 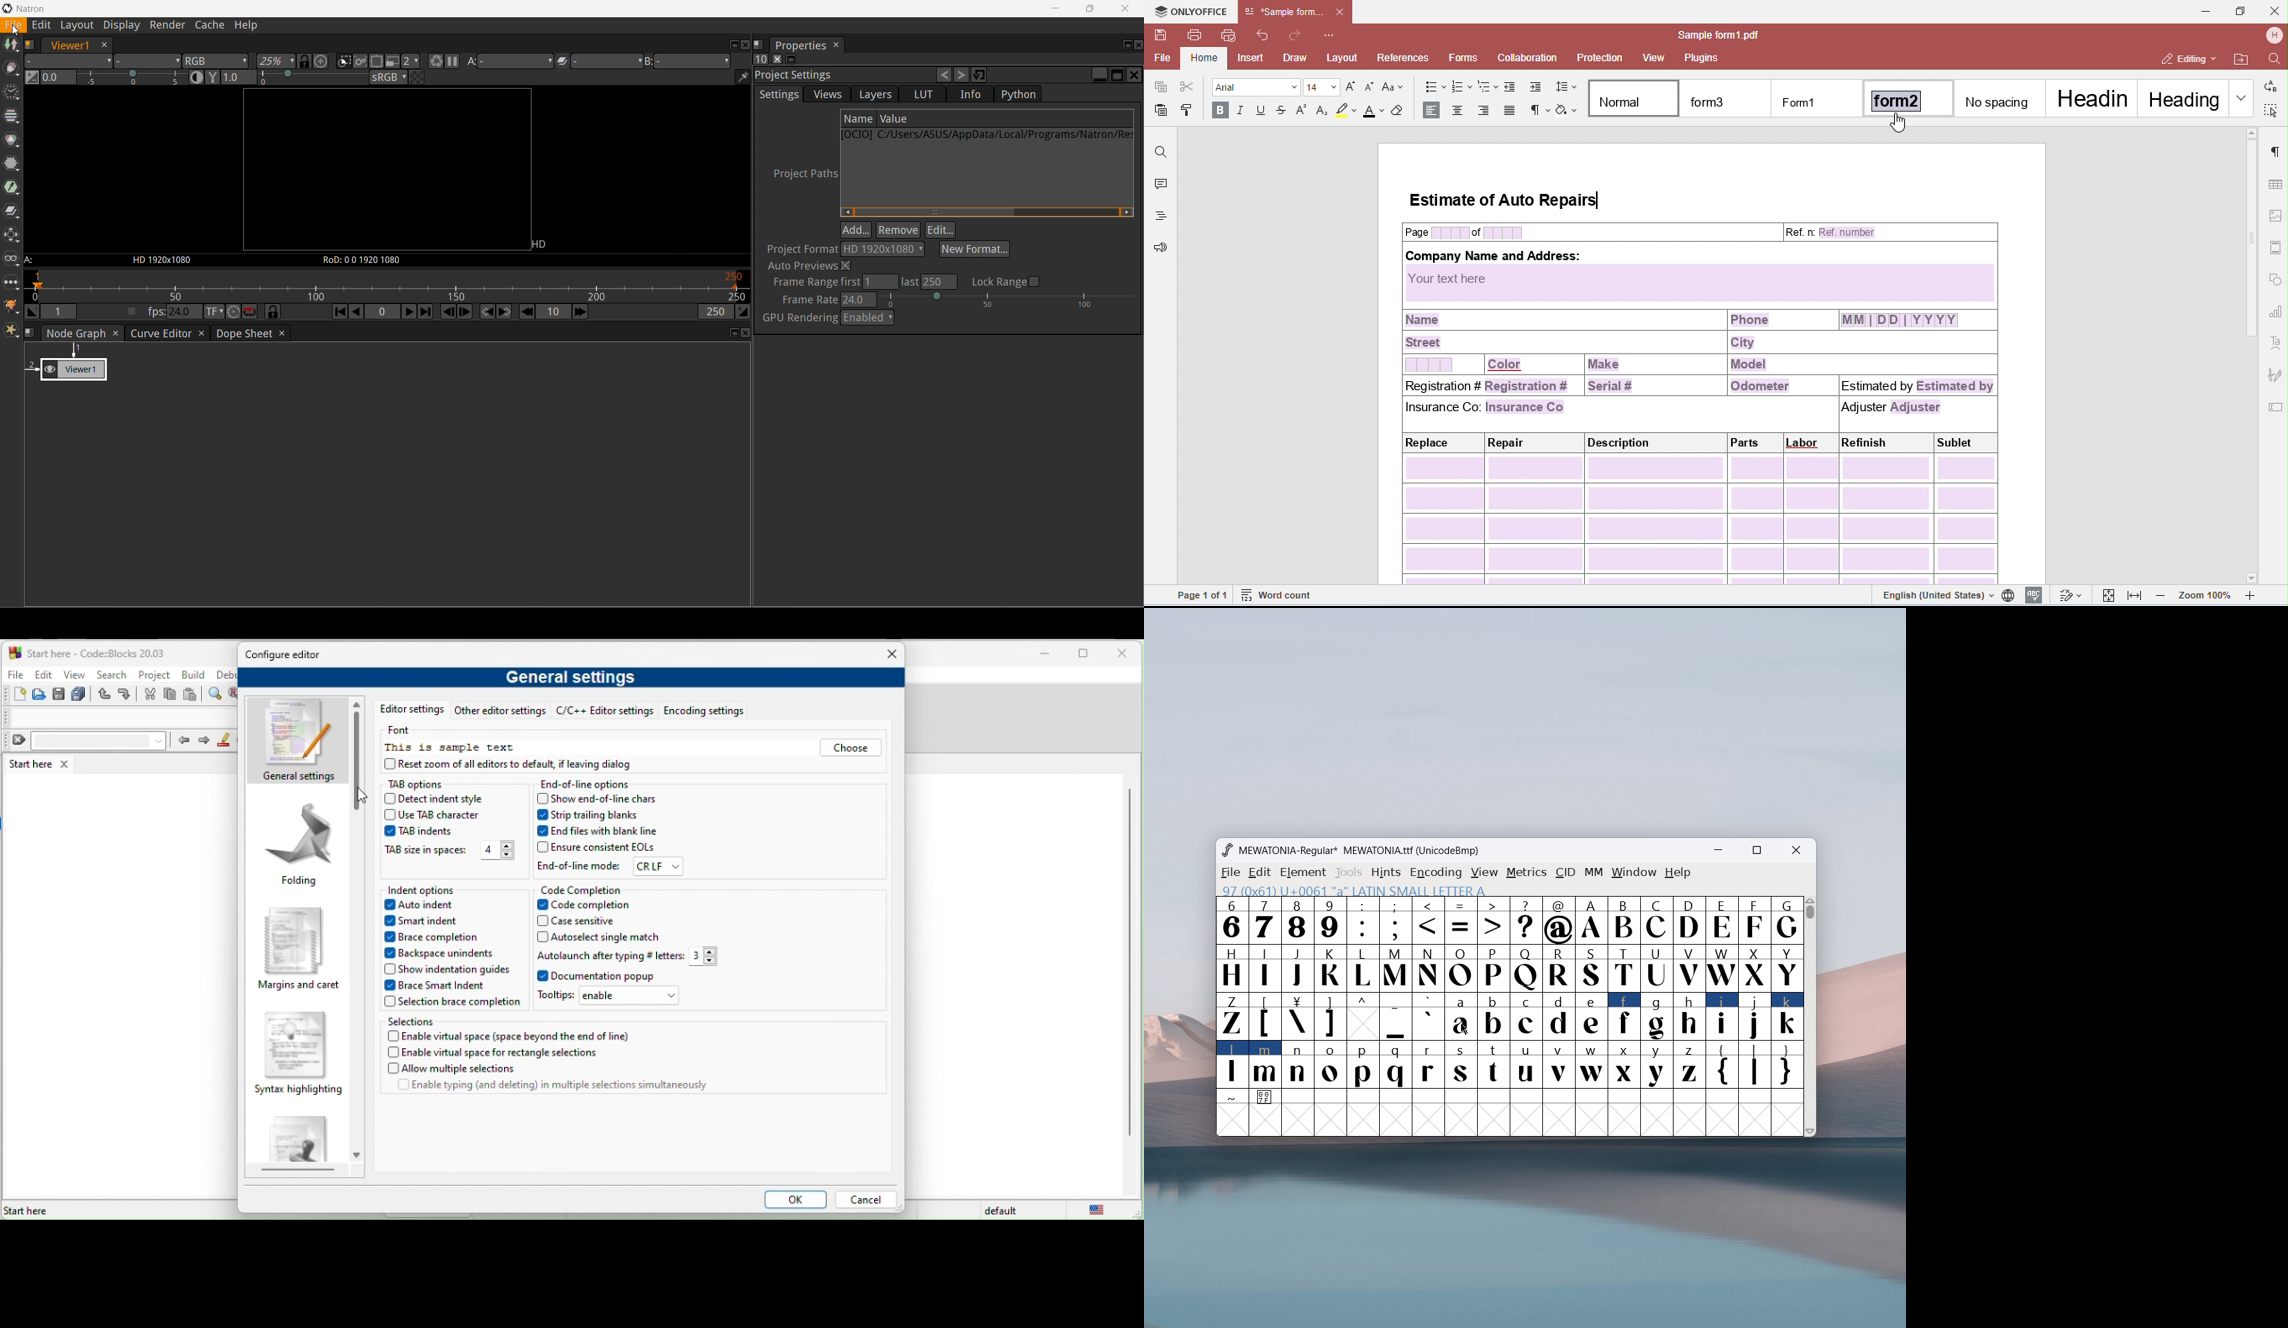 What do you see at coordinates (1757, 852) in the screenshot?
I see `maximize` at bounding box center [1757, 852].